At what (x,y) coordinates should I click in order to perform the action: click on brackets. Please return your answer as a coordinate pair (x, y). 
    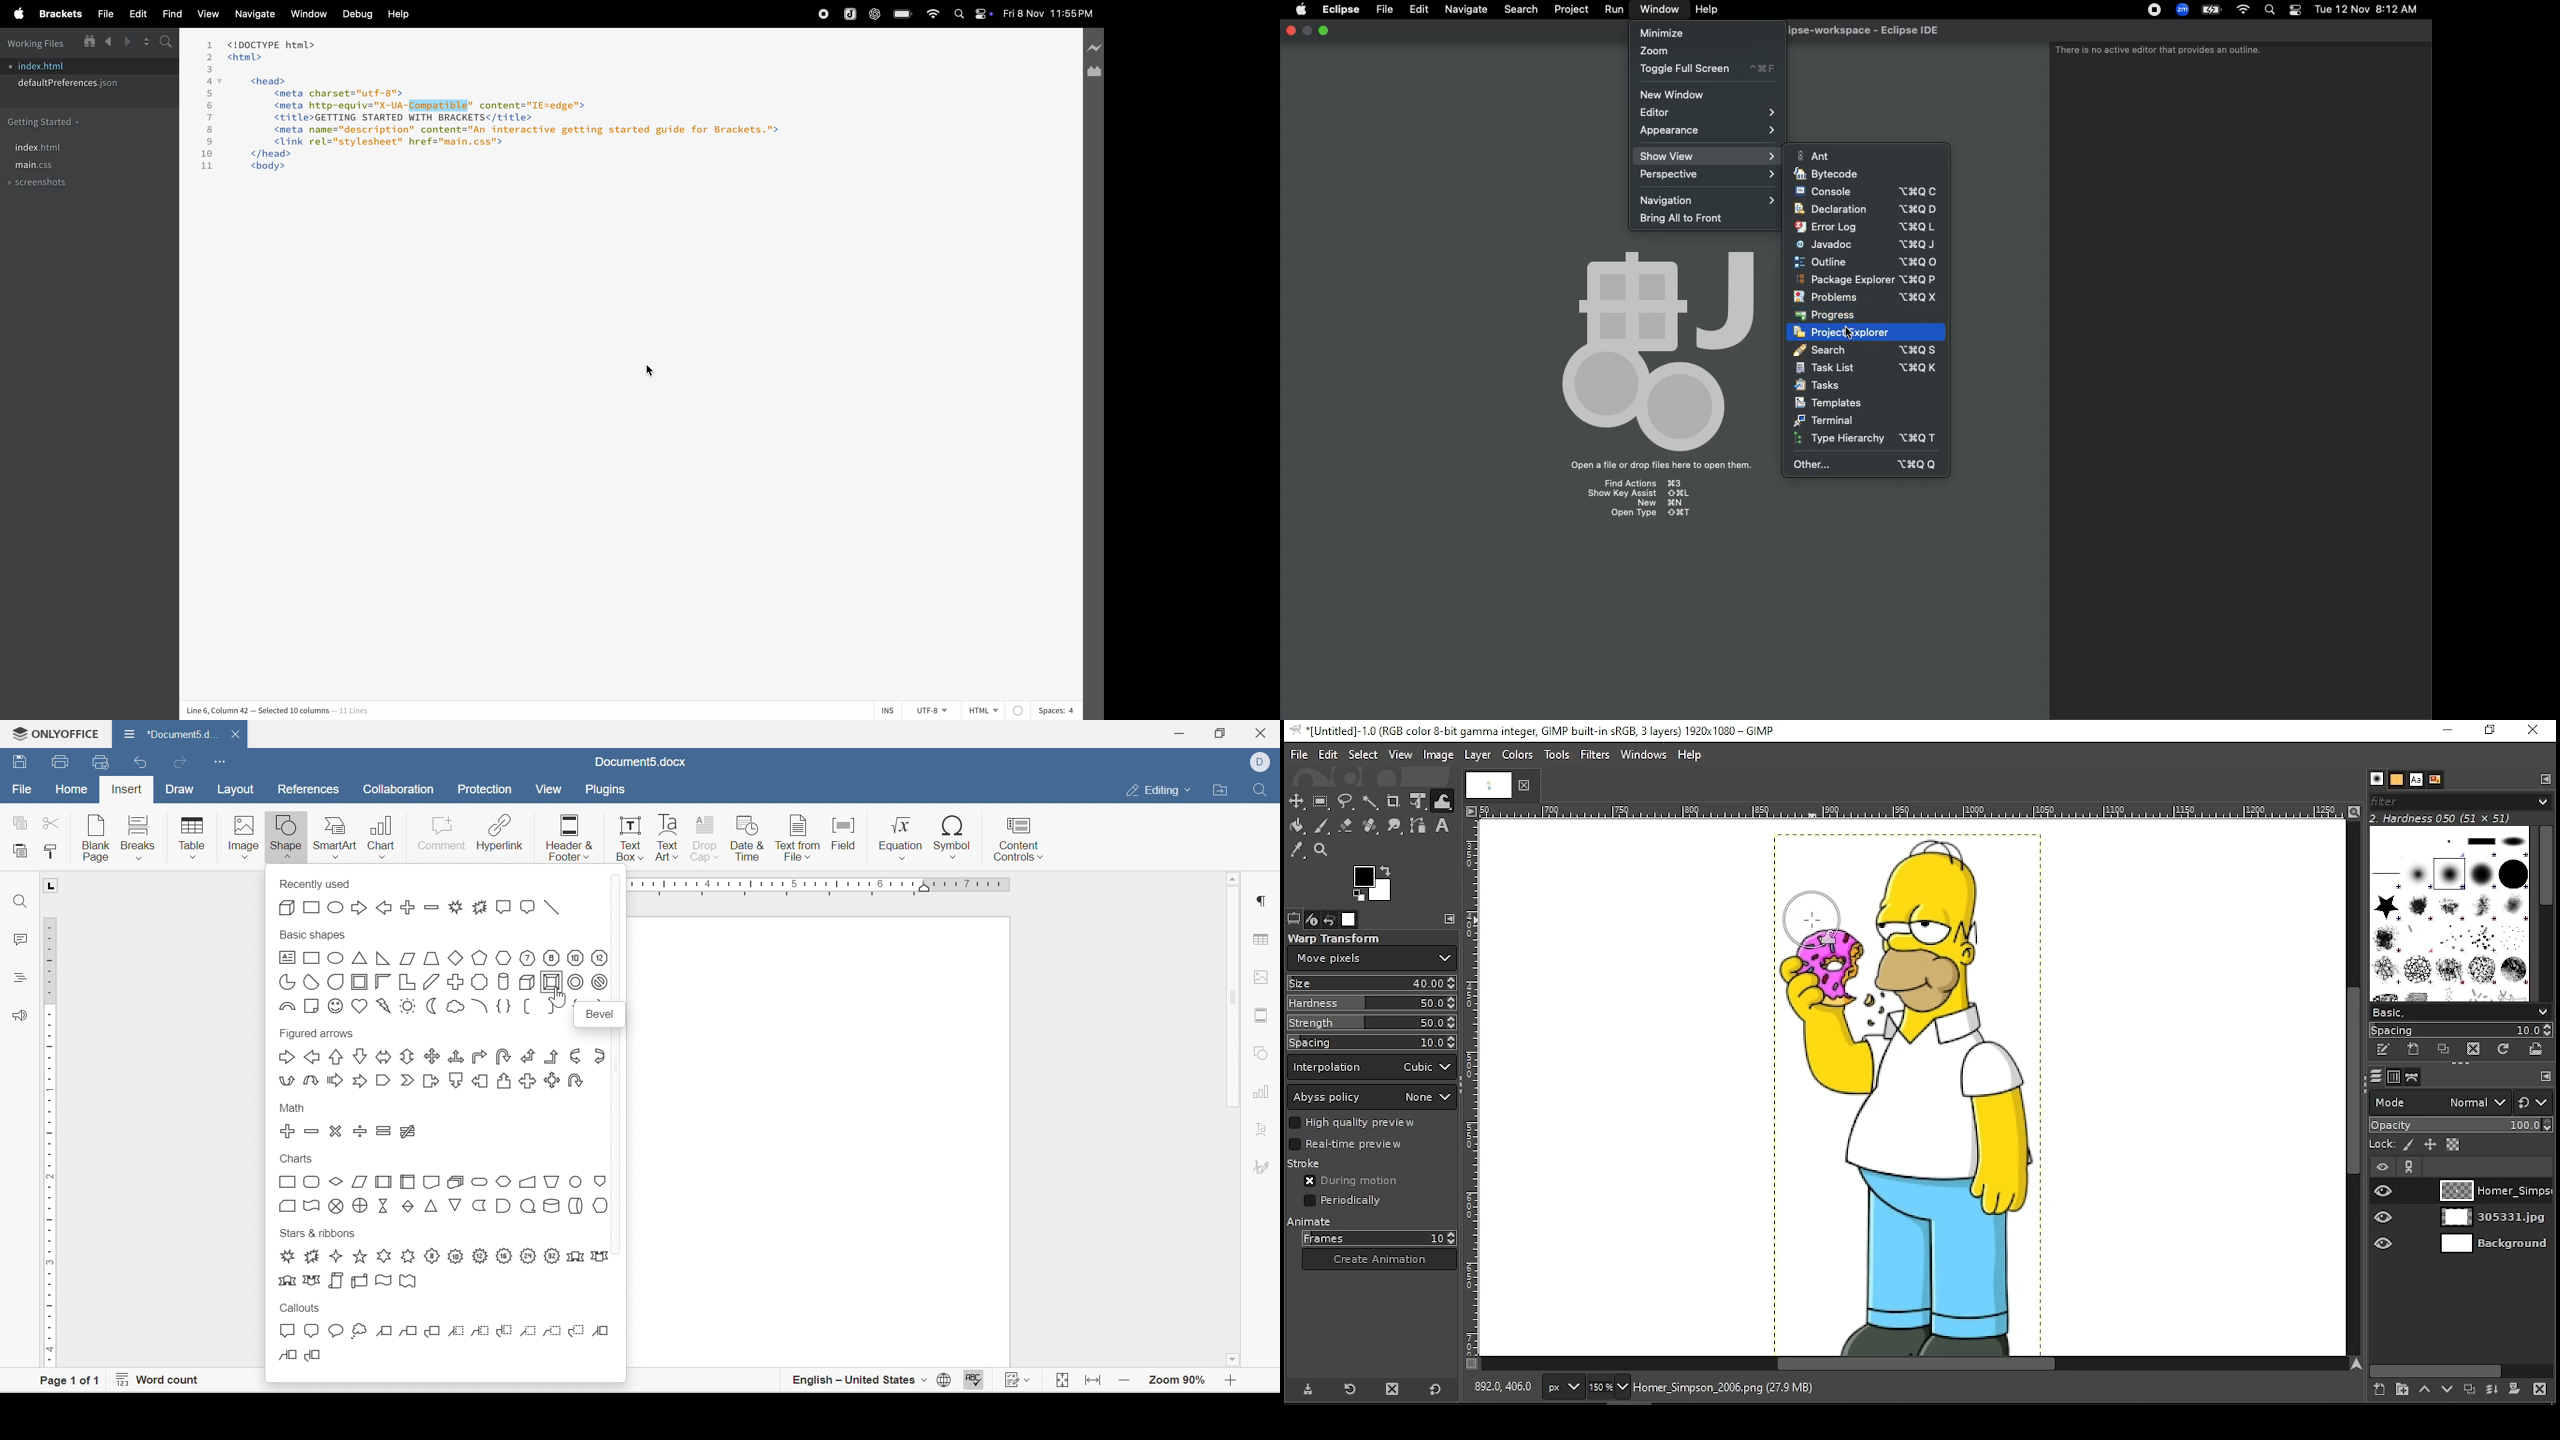
    Looking at the image, I should click on (58, 14).